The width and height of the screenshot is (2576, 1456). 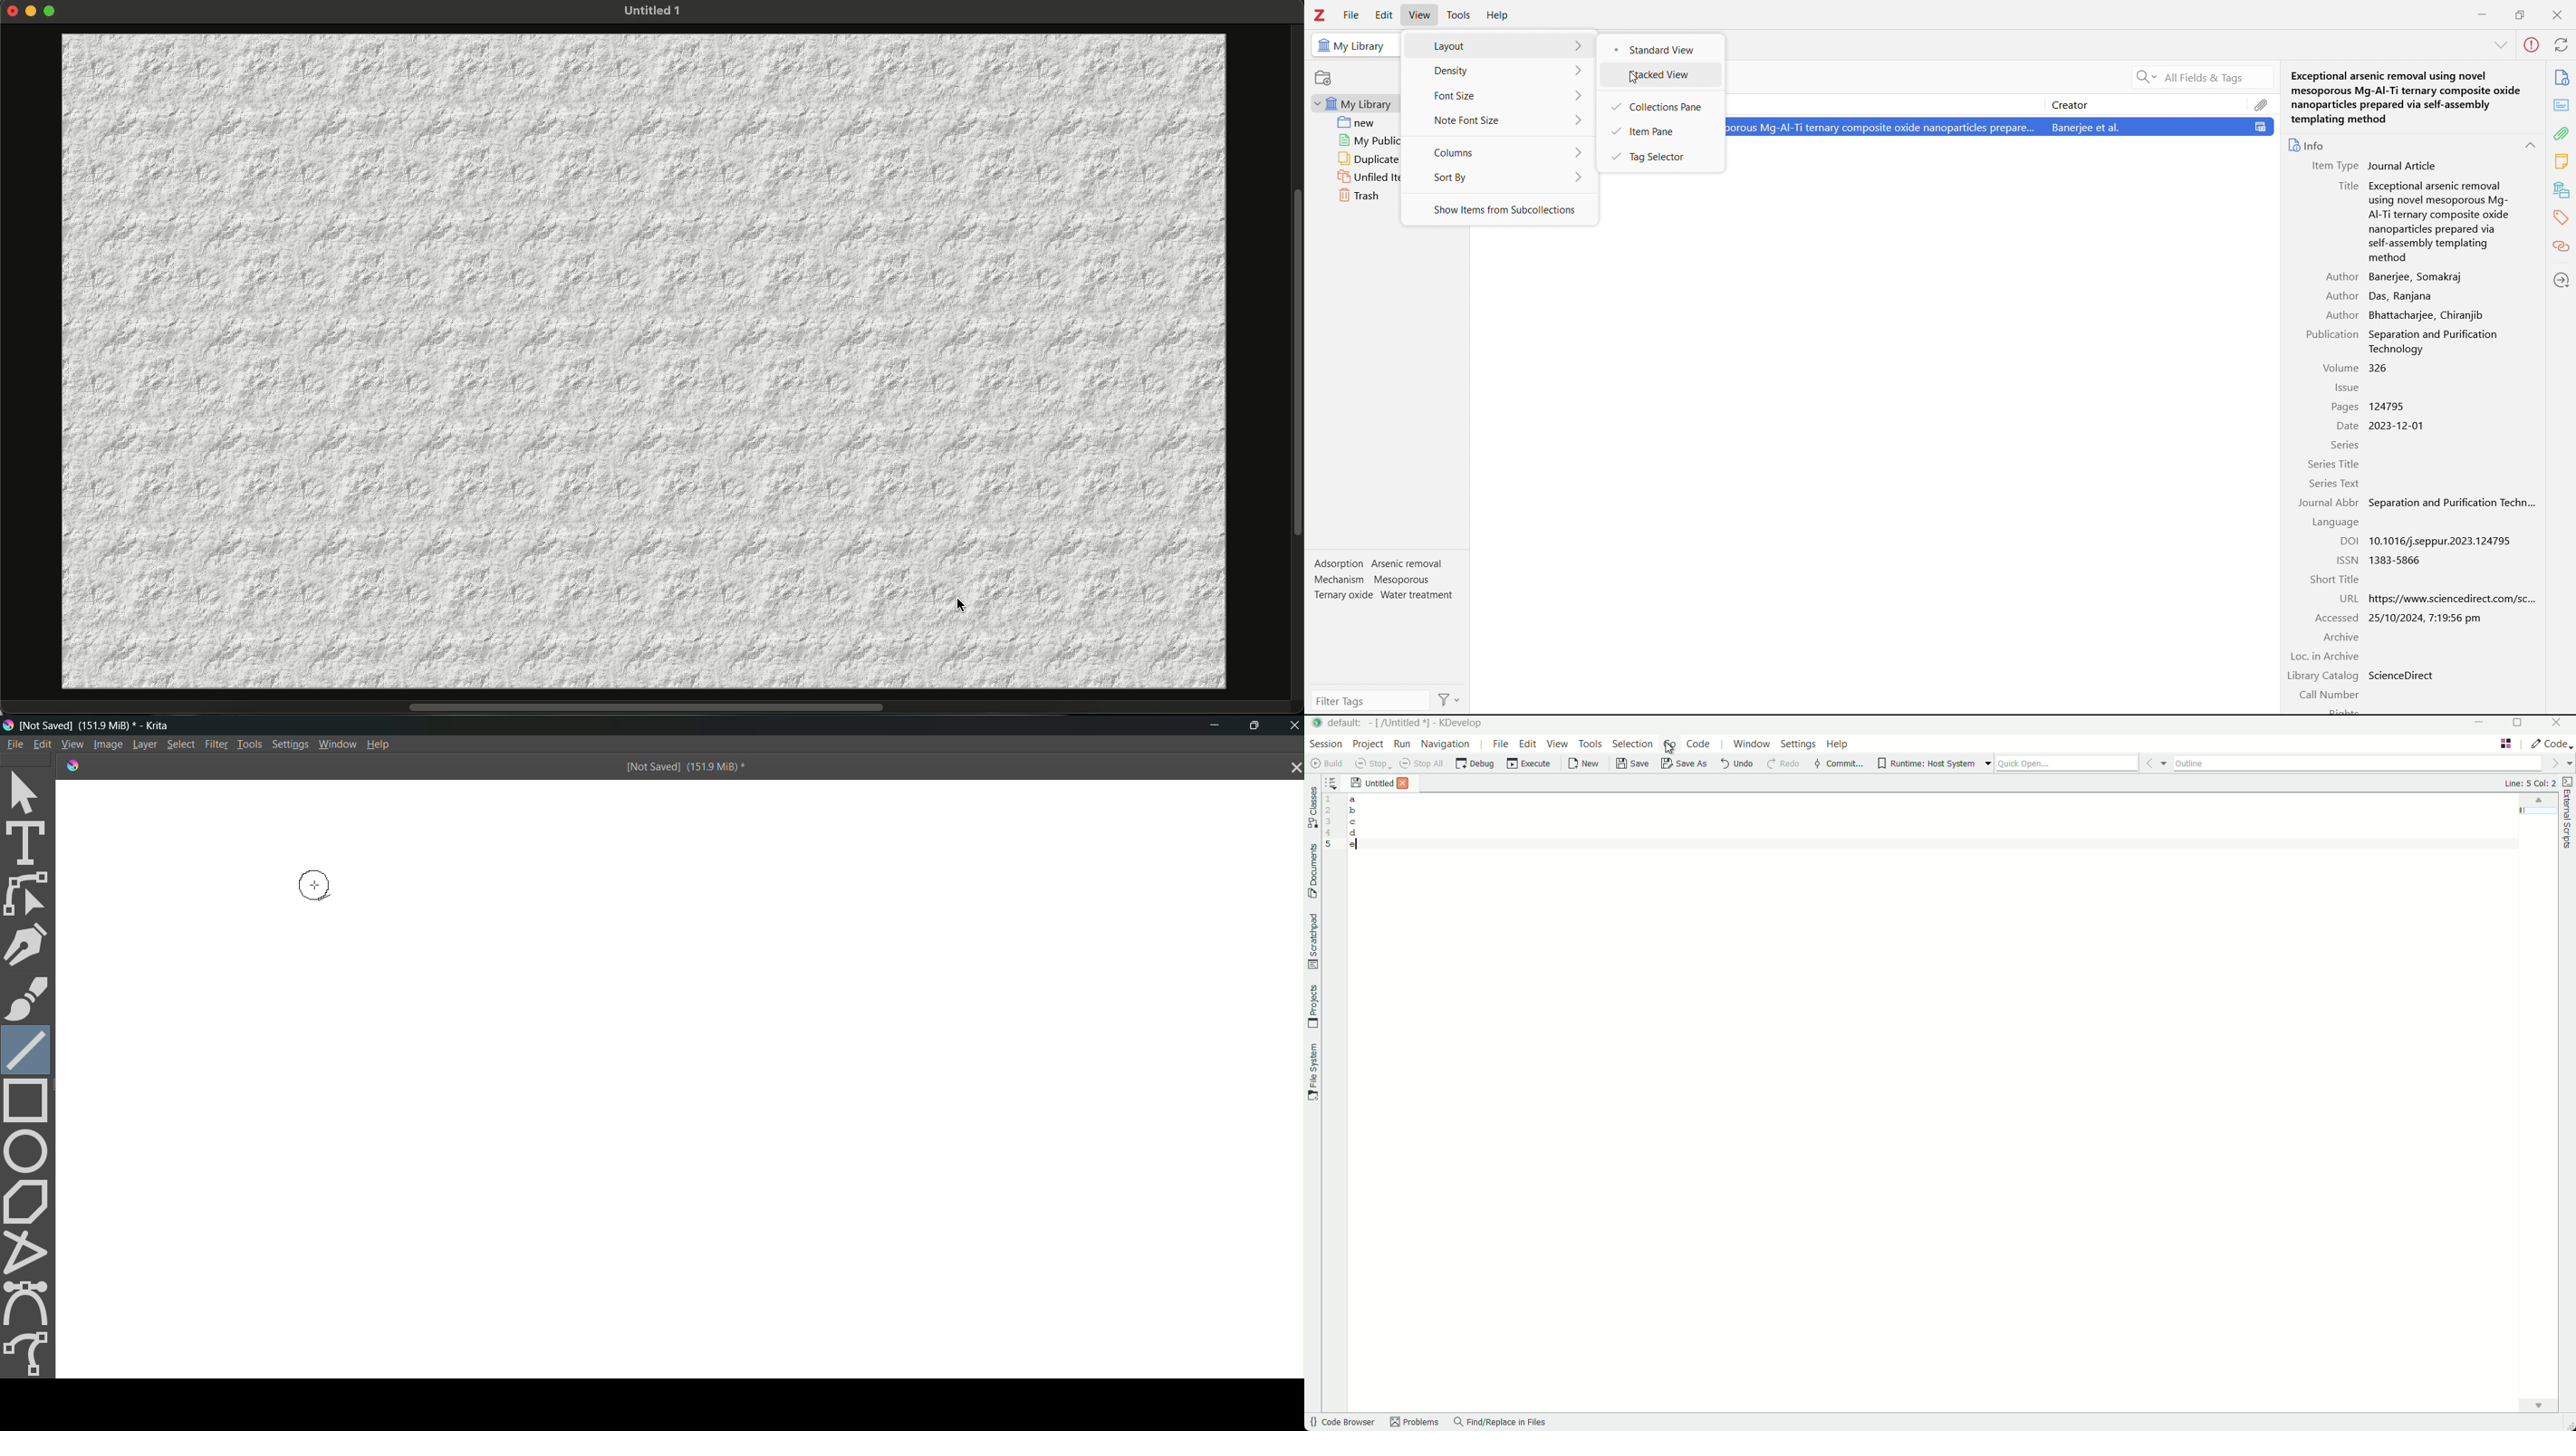 I want to click on close tab, so click(x=1292, y=768).